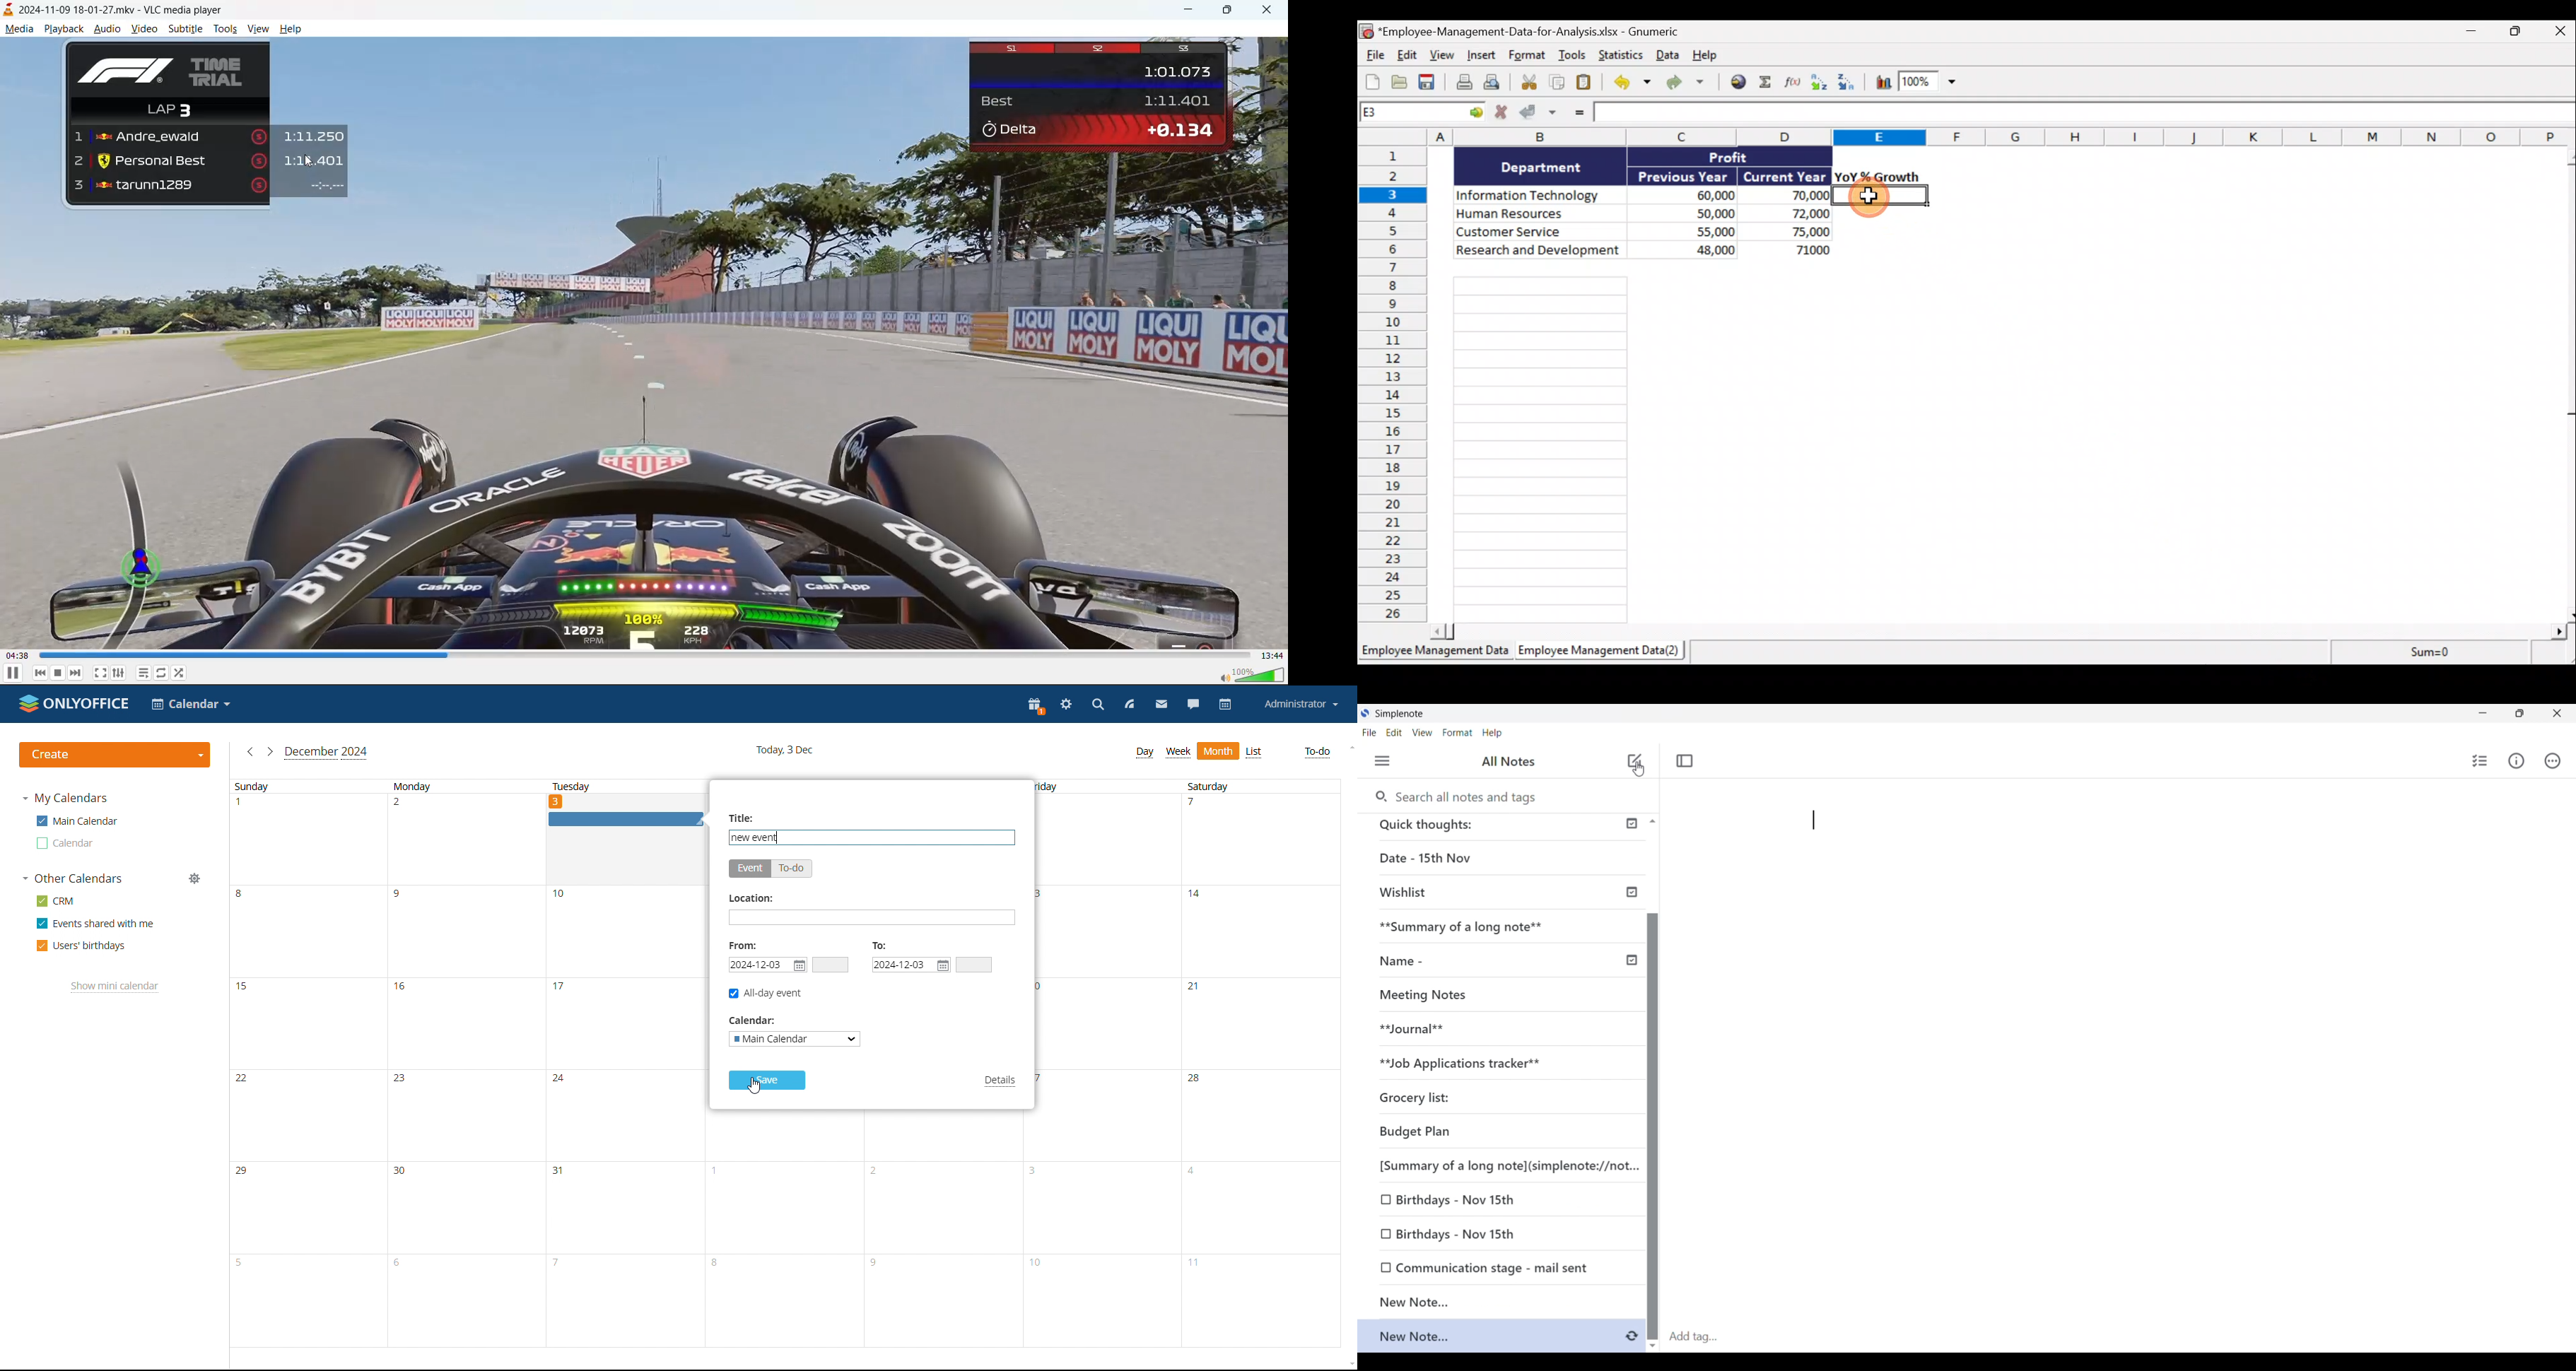 The image size is (2576, 1372). What do you see at coordinates (2560, 30) in the screenshot?
I see `Close` at bounding box center [2560, 30].